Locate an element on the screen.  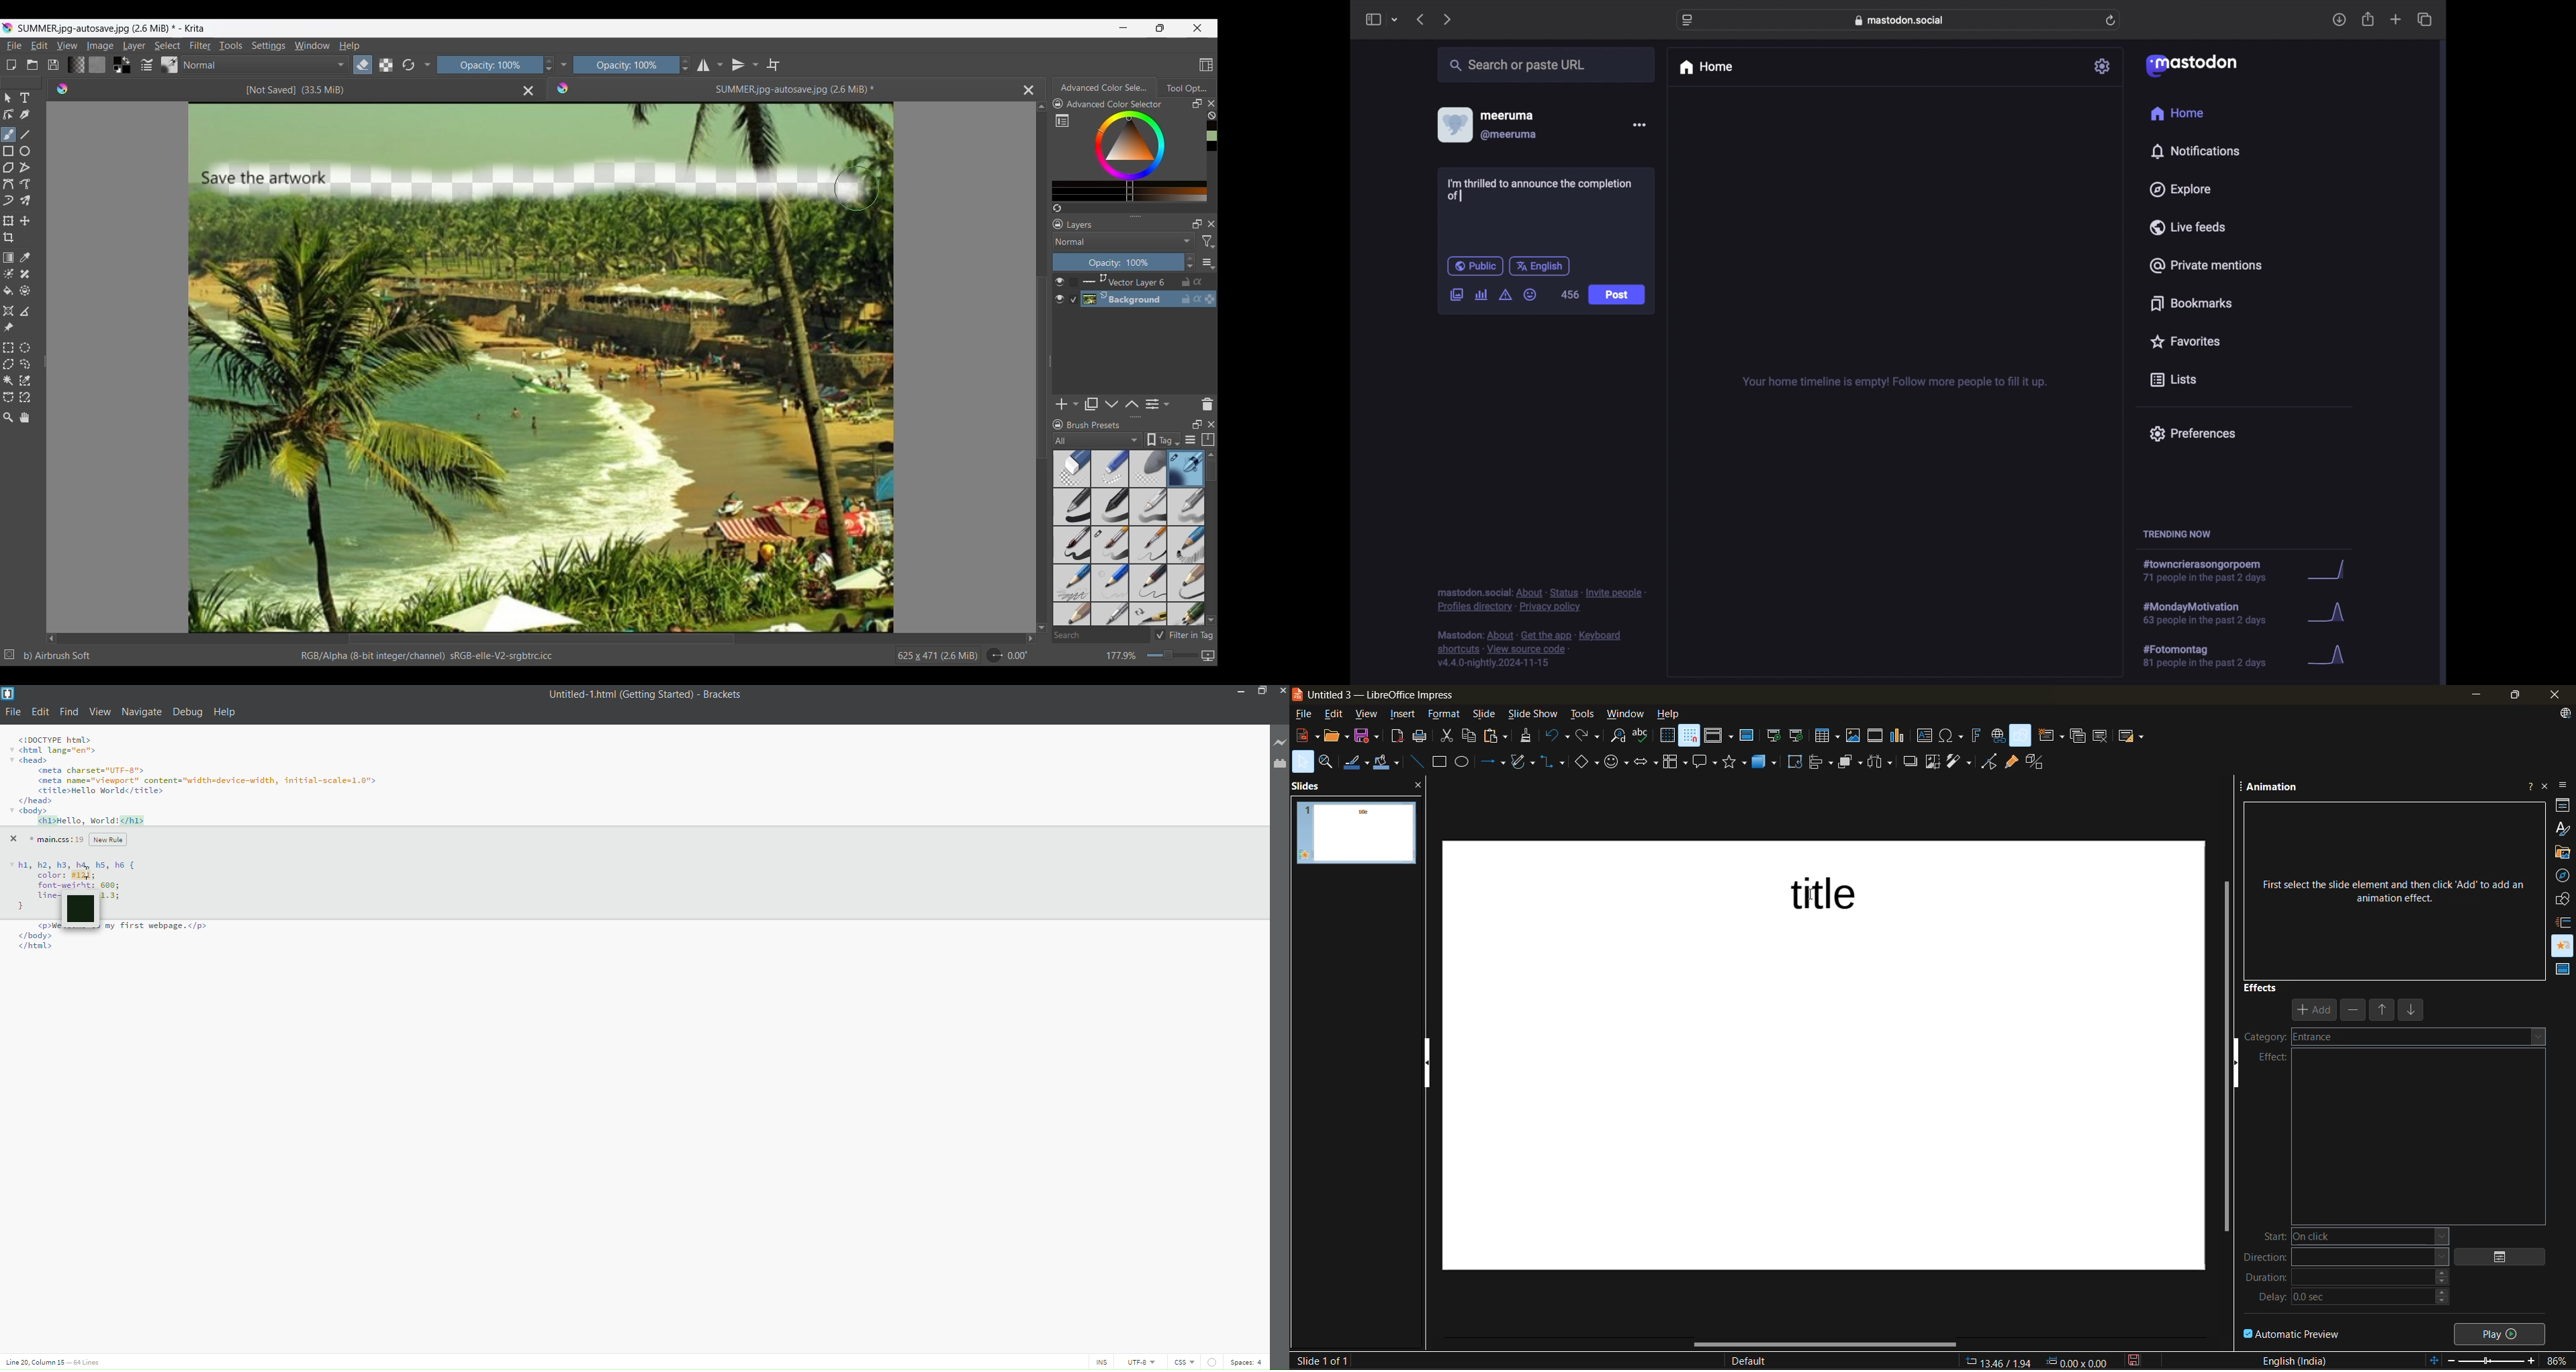
Show interface in a smaller tab is located at coordinates (1160, 28).